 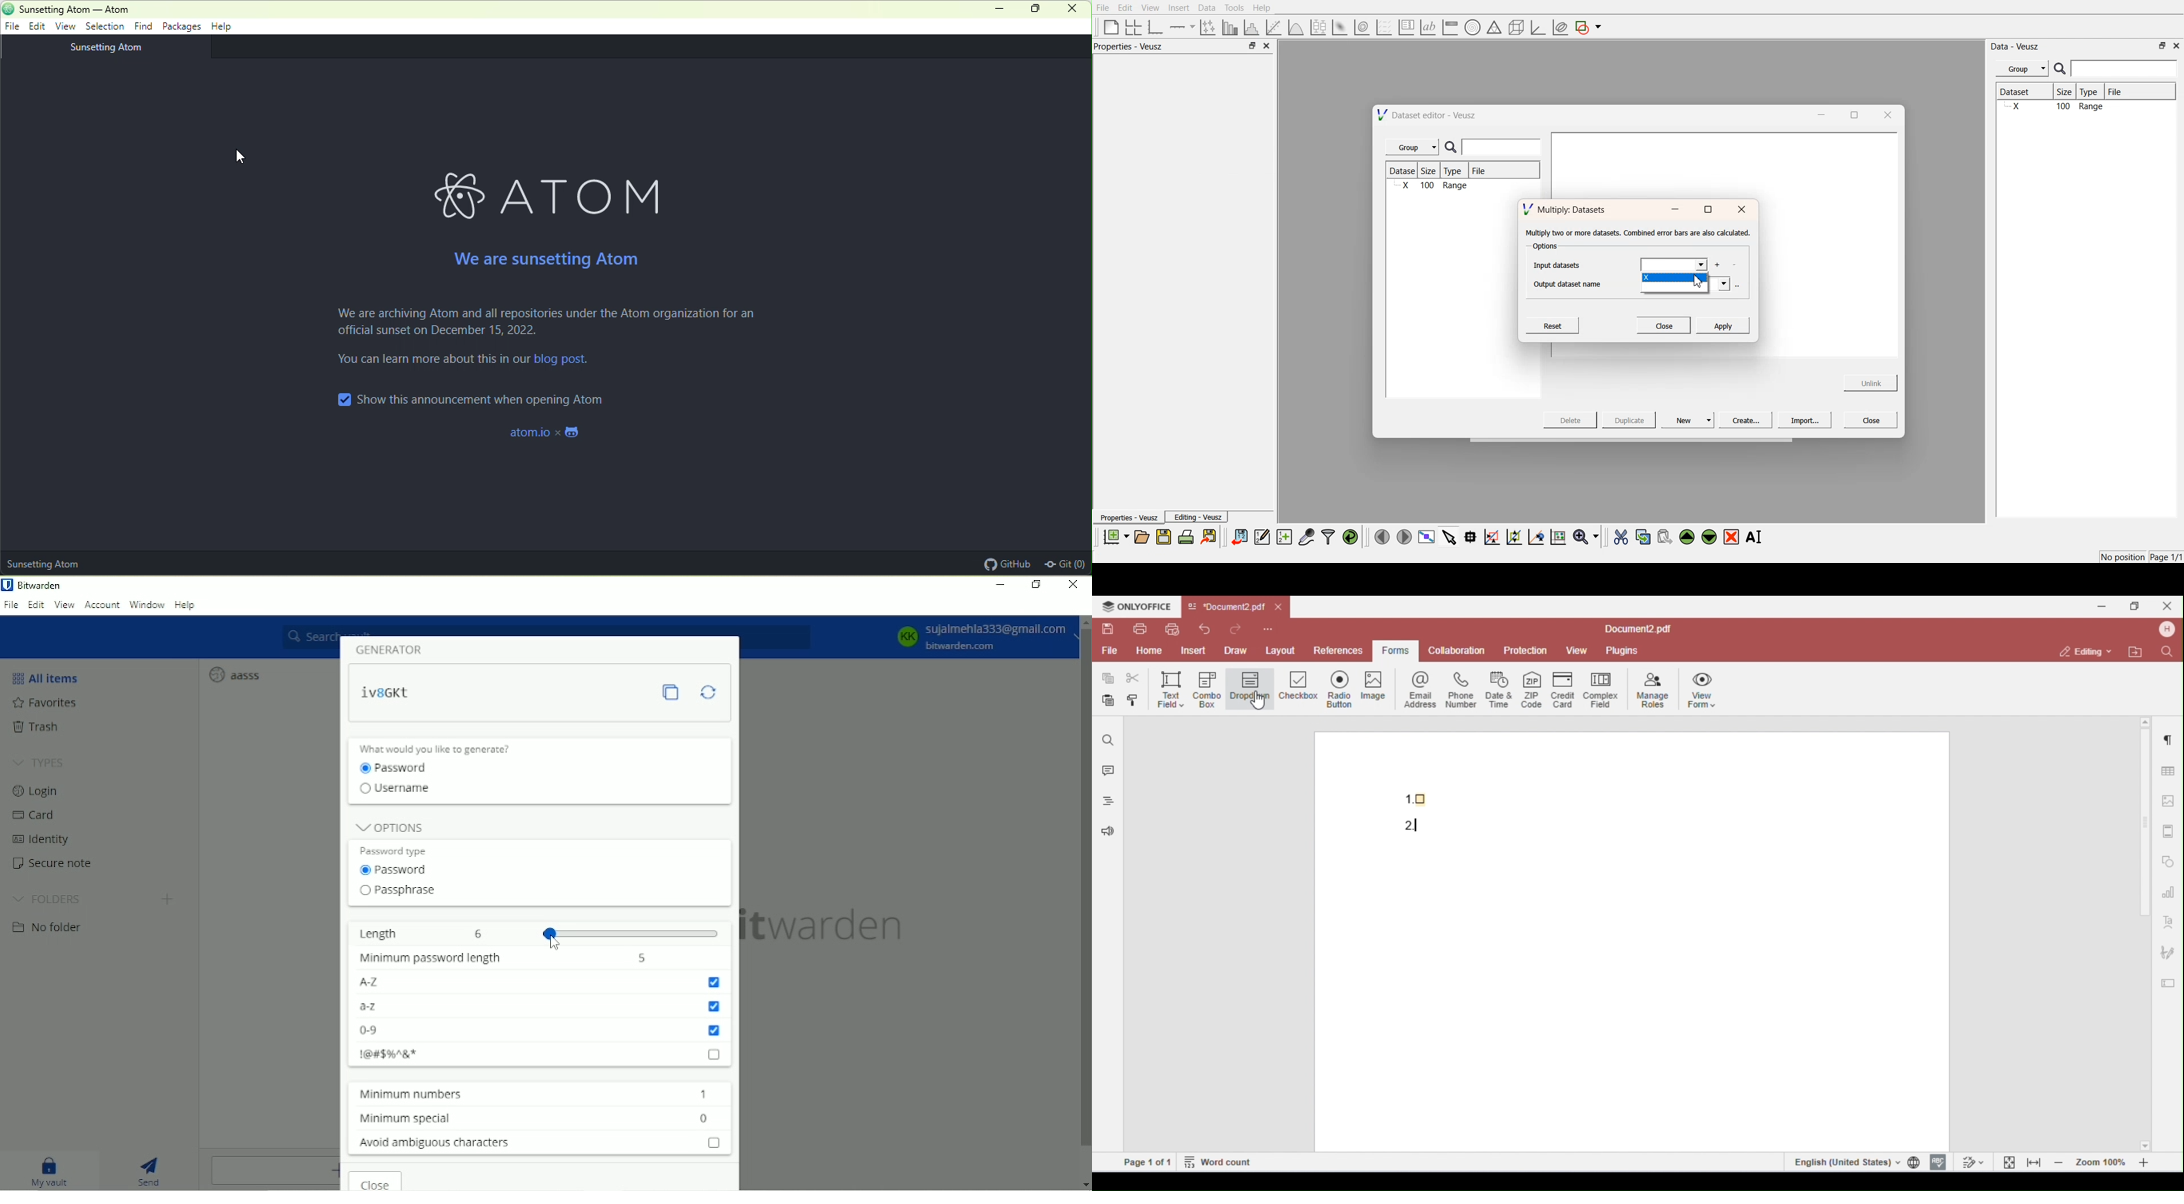 I want to click on plot a boxplot, so click(x=1317, y=26).